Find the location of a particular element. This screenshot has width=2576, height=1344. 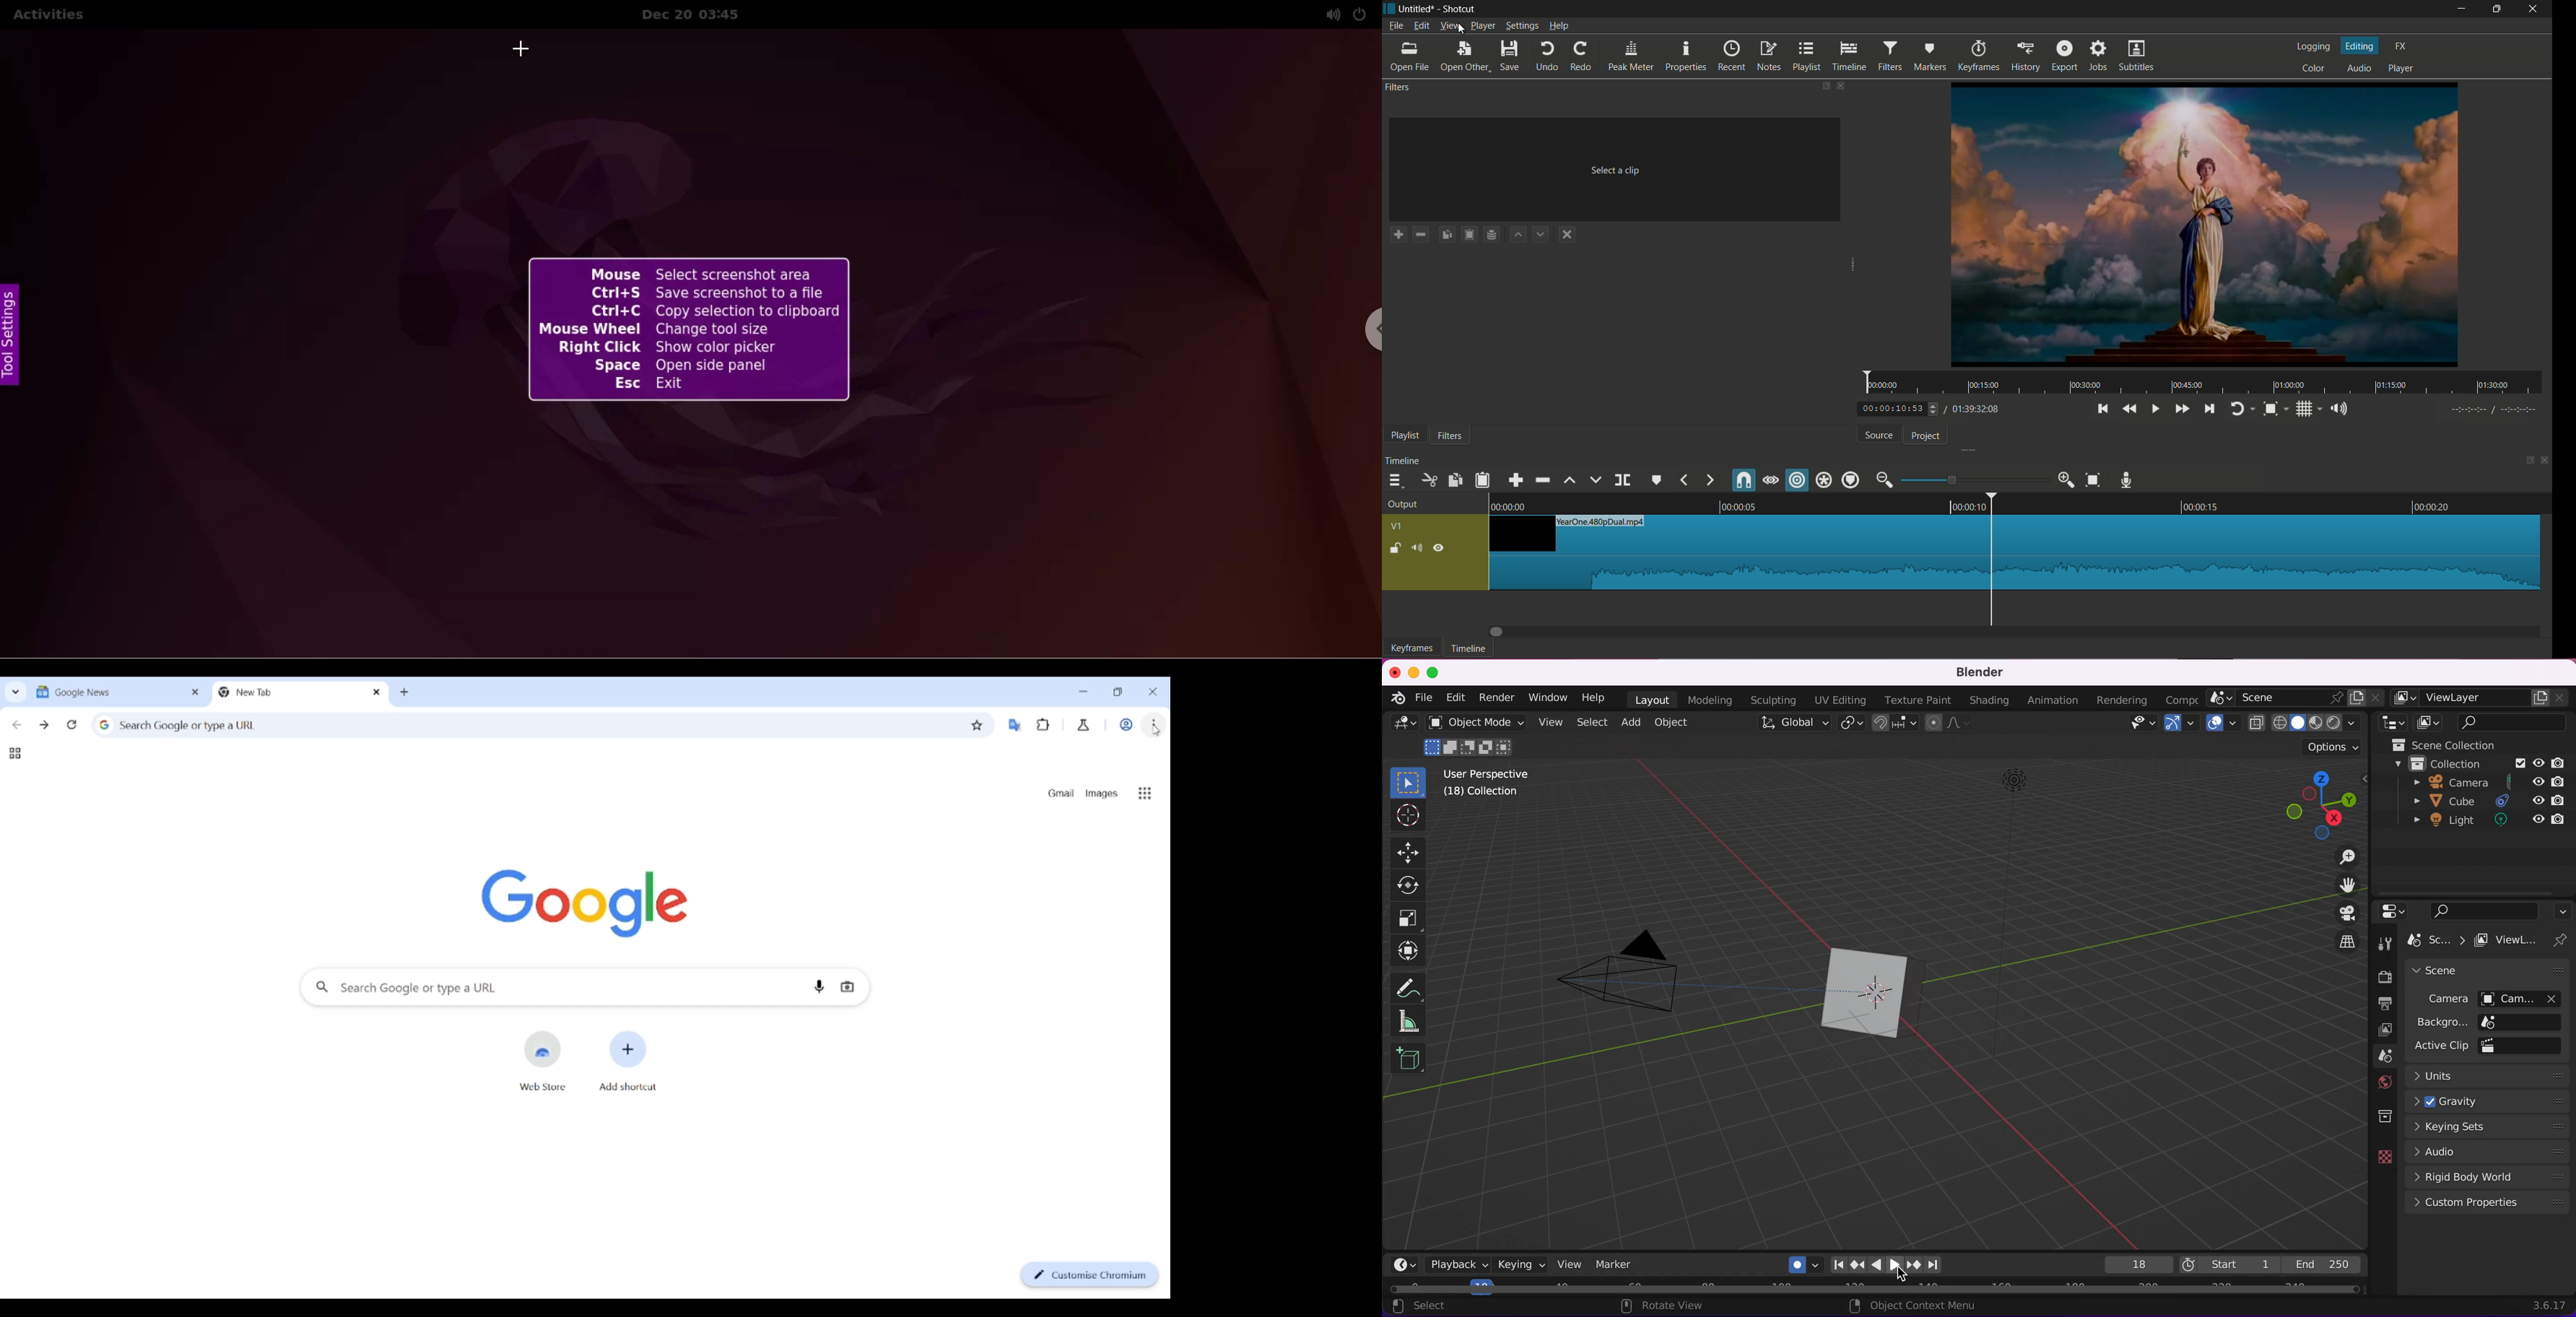

save is located at coordinates (1510, 57).